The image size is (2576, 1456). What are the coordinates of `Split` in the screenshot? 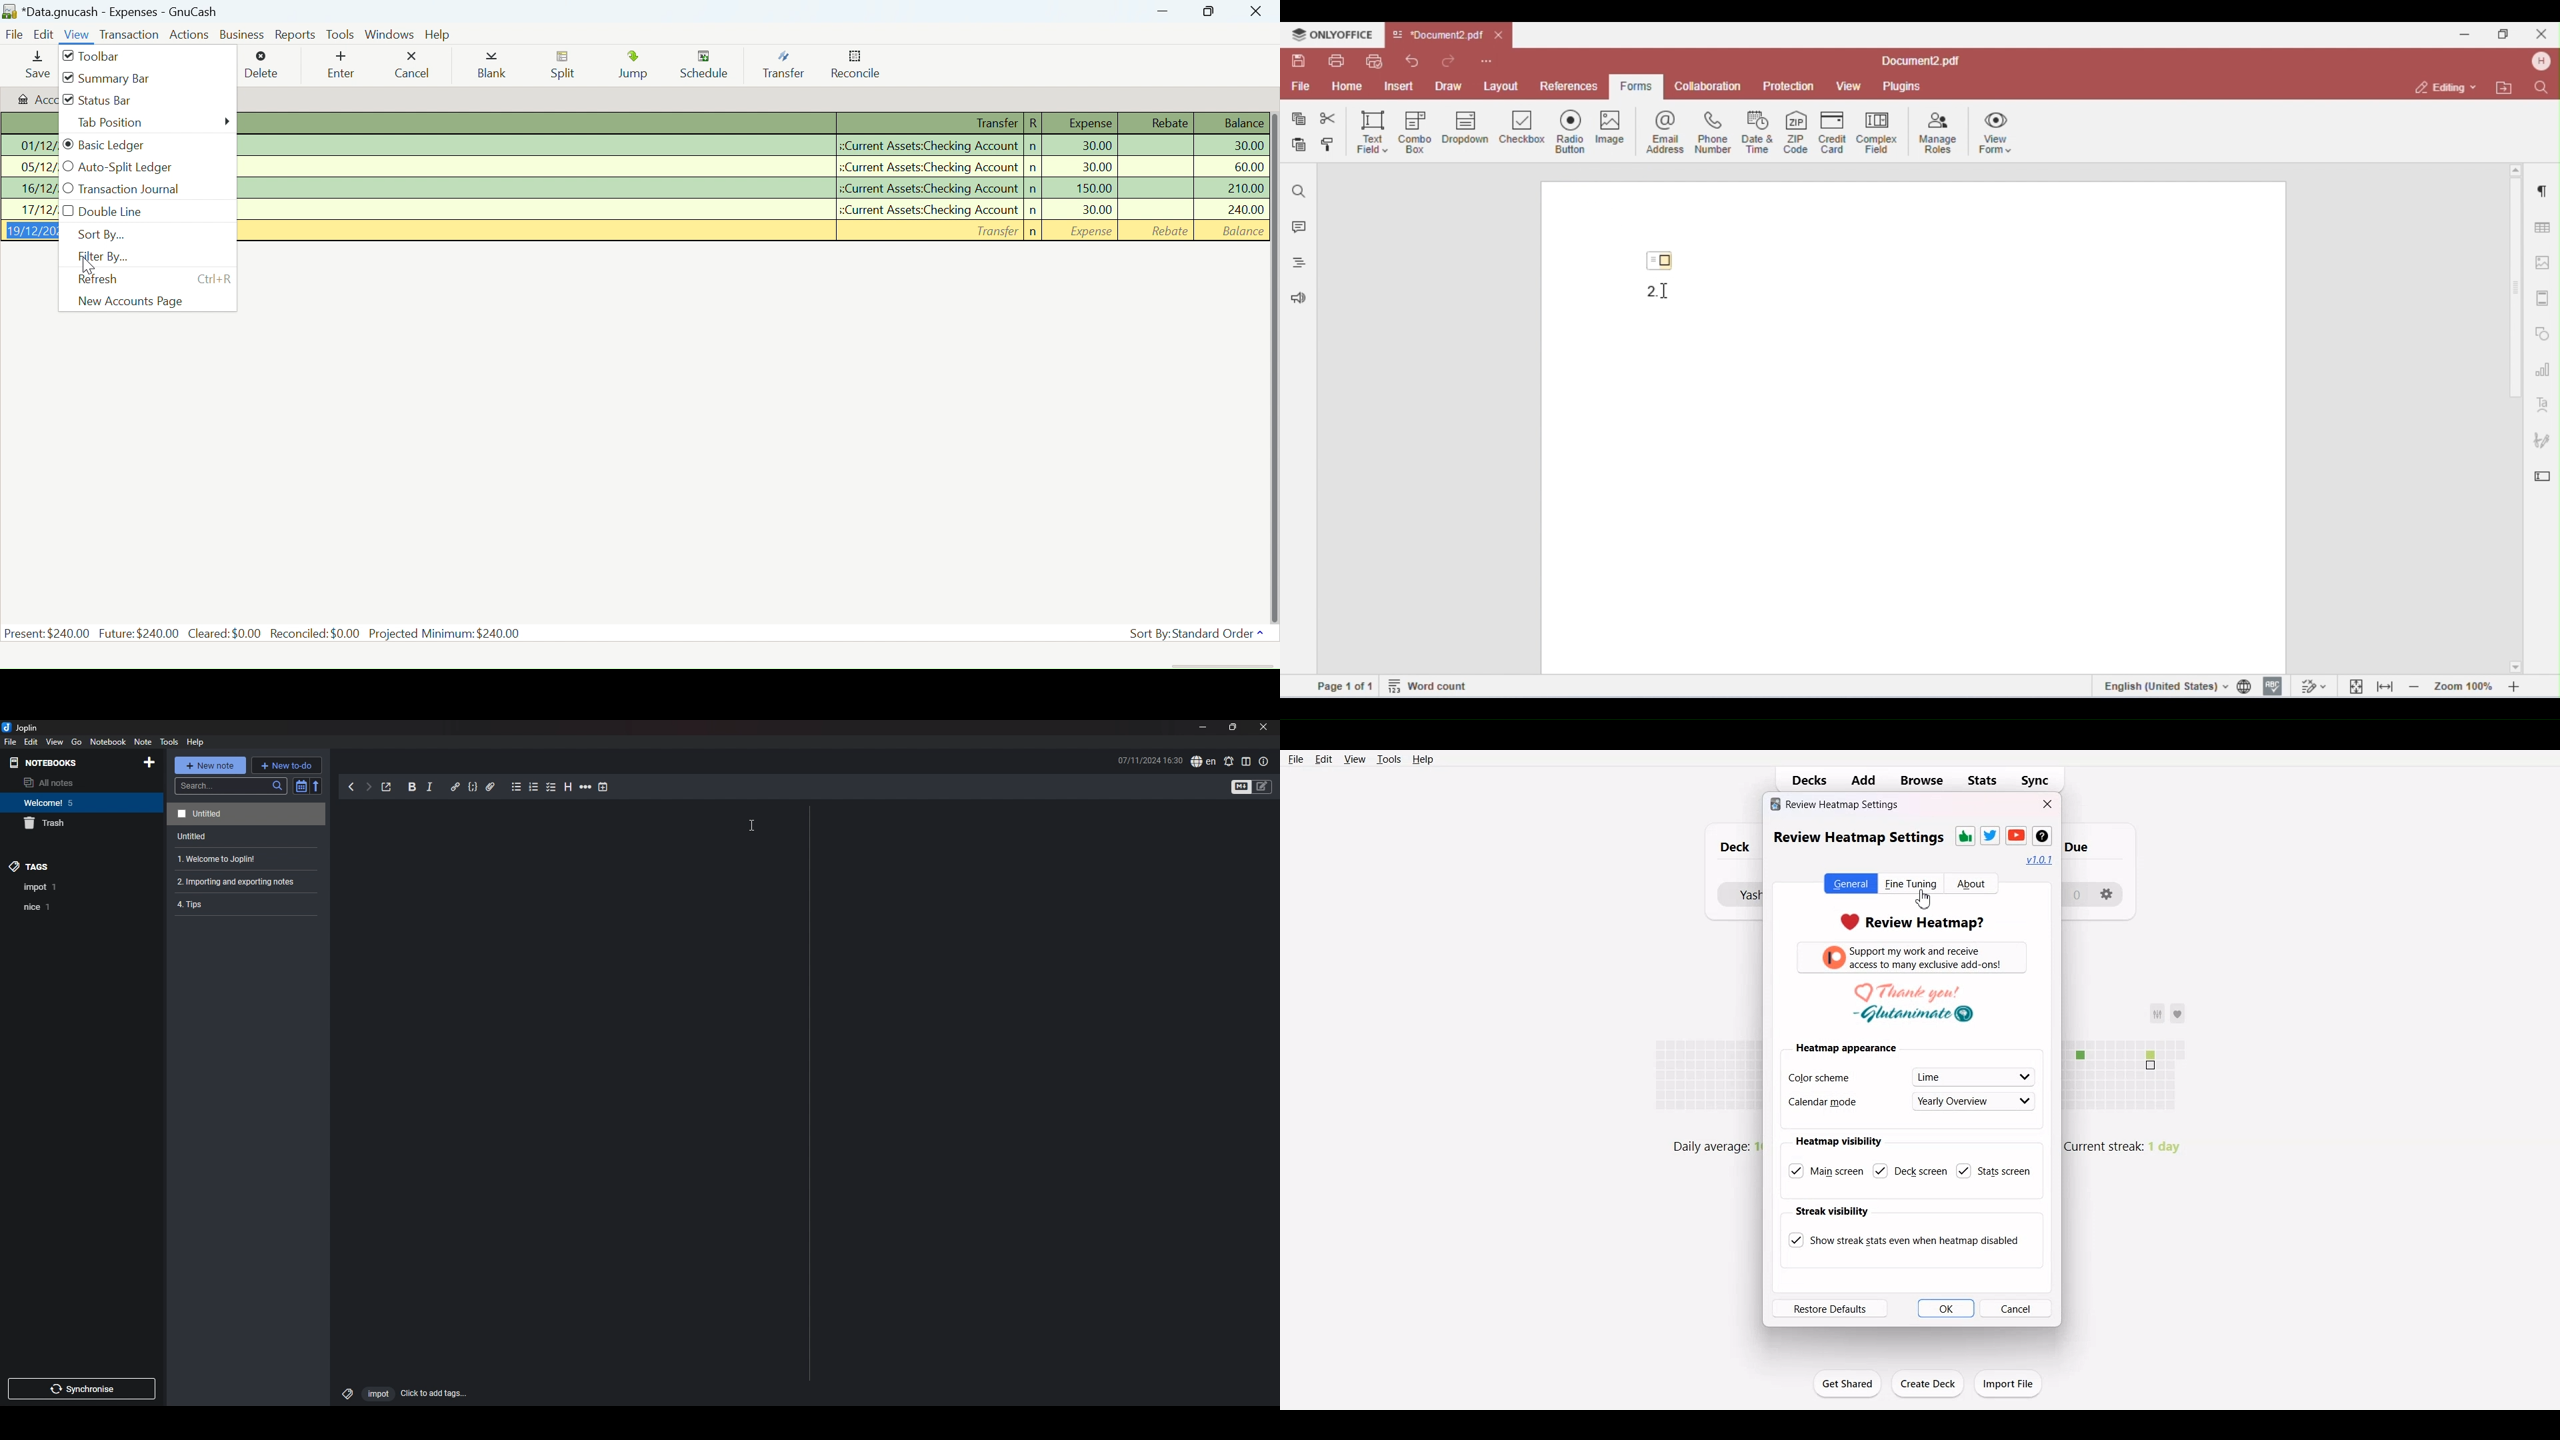 It's located at (567, 67).